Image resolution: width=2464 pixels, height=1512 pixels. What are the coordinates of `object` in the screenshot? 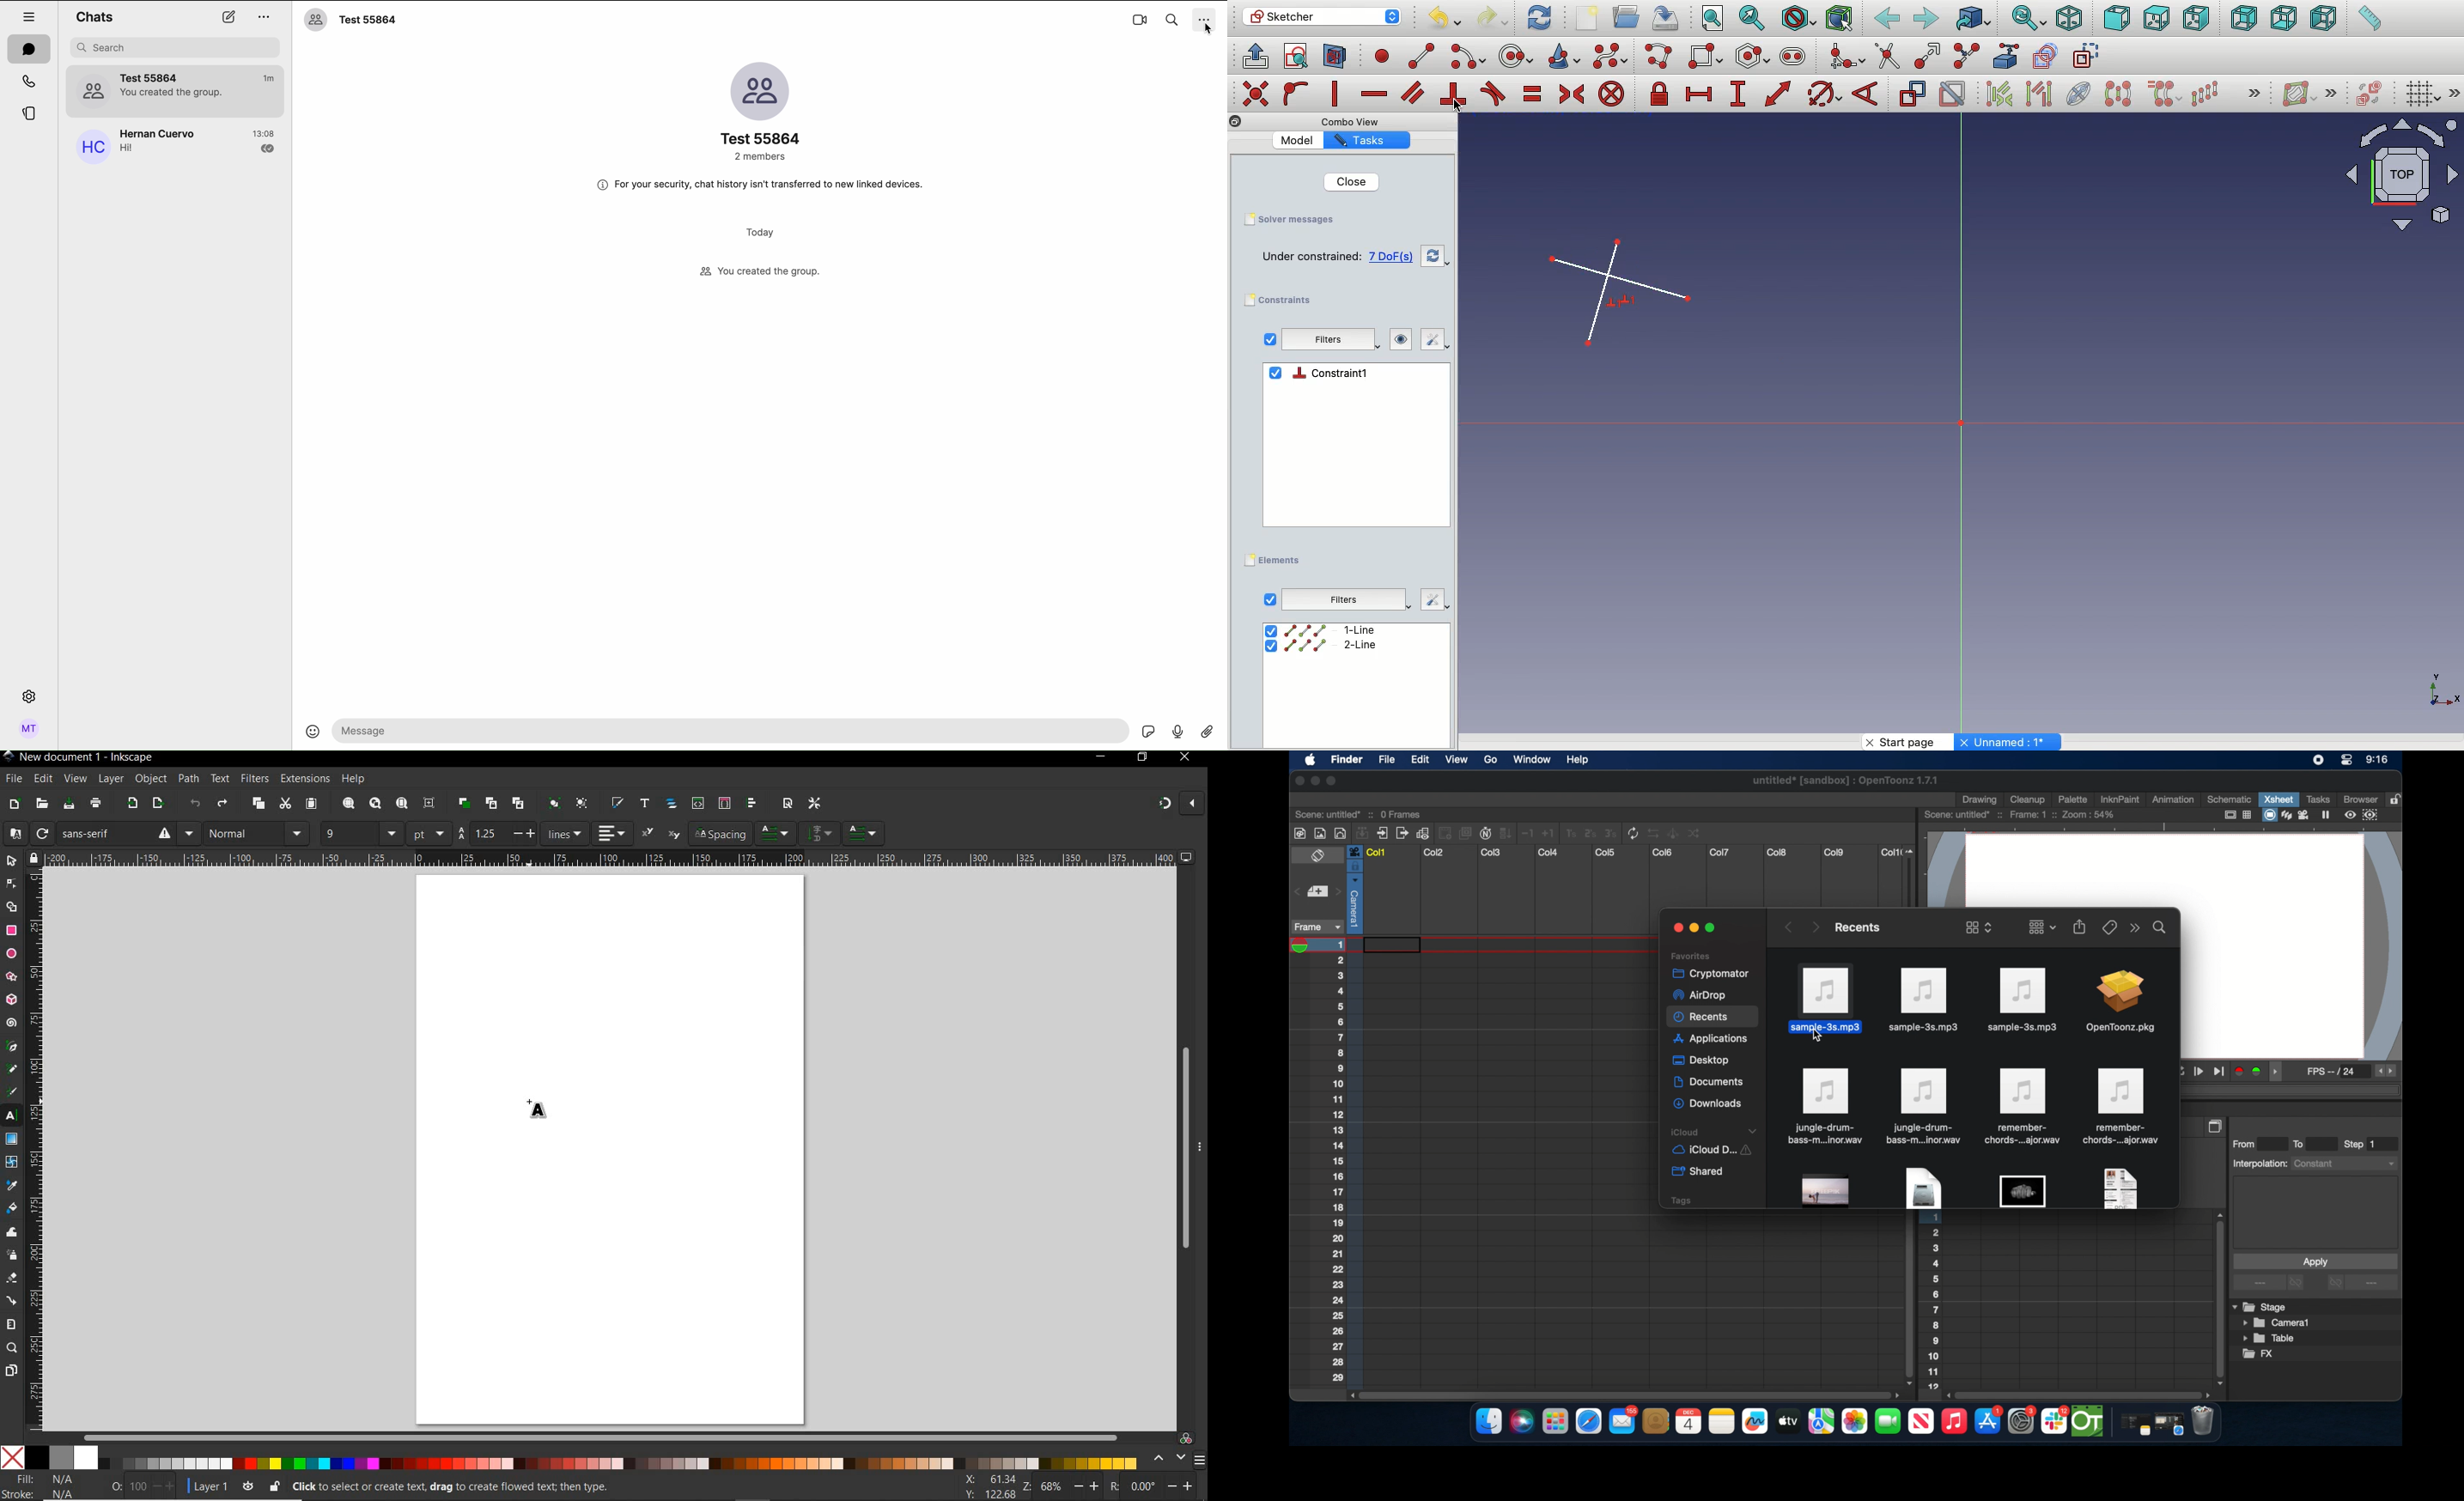 It's located at (149, 779).